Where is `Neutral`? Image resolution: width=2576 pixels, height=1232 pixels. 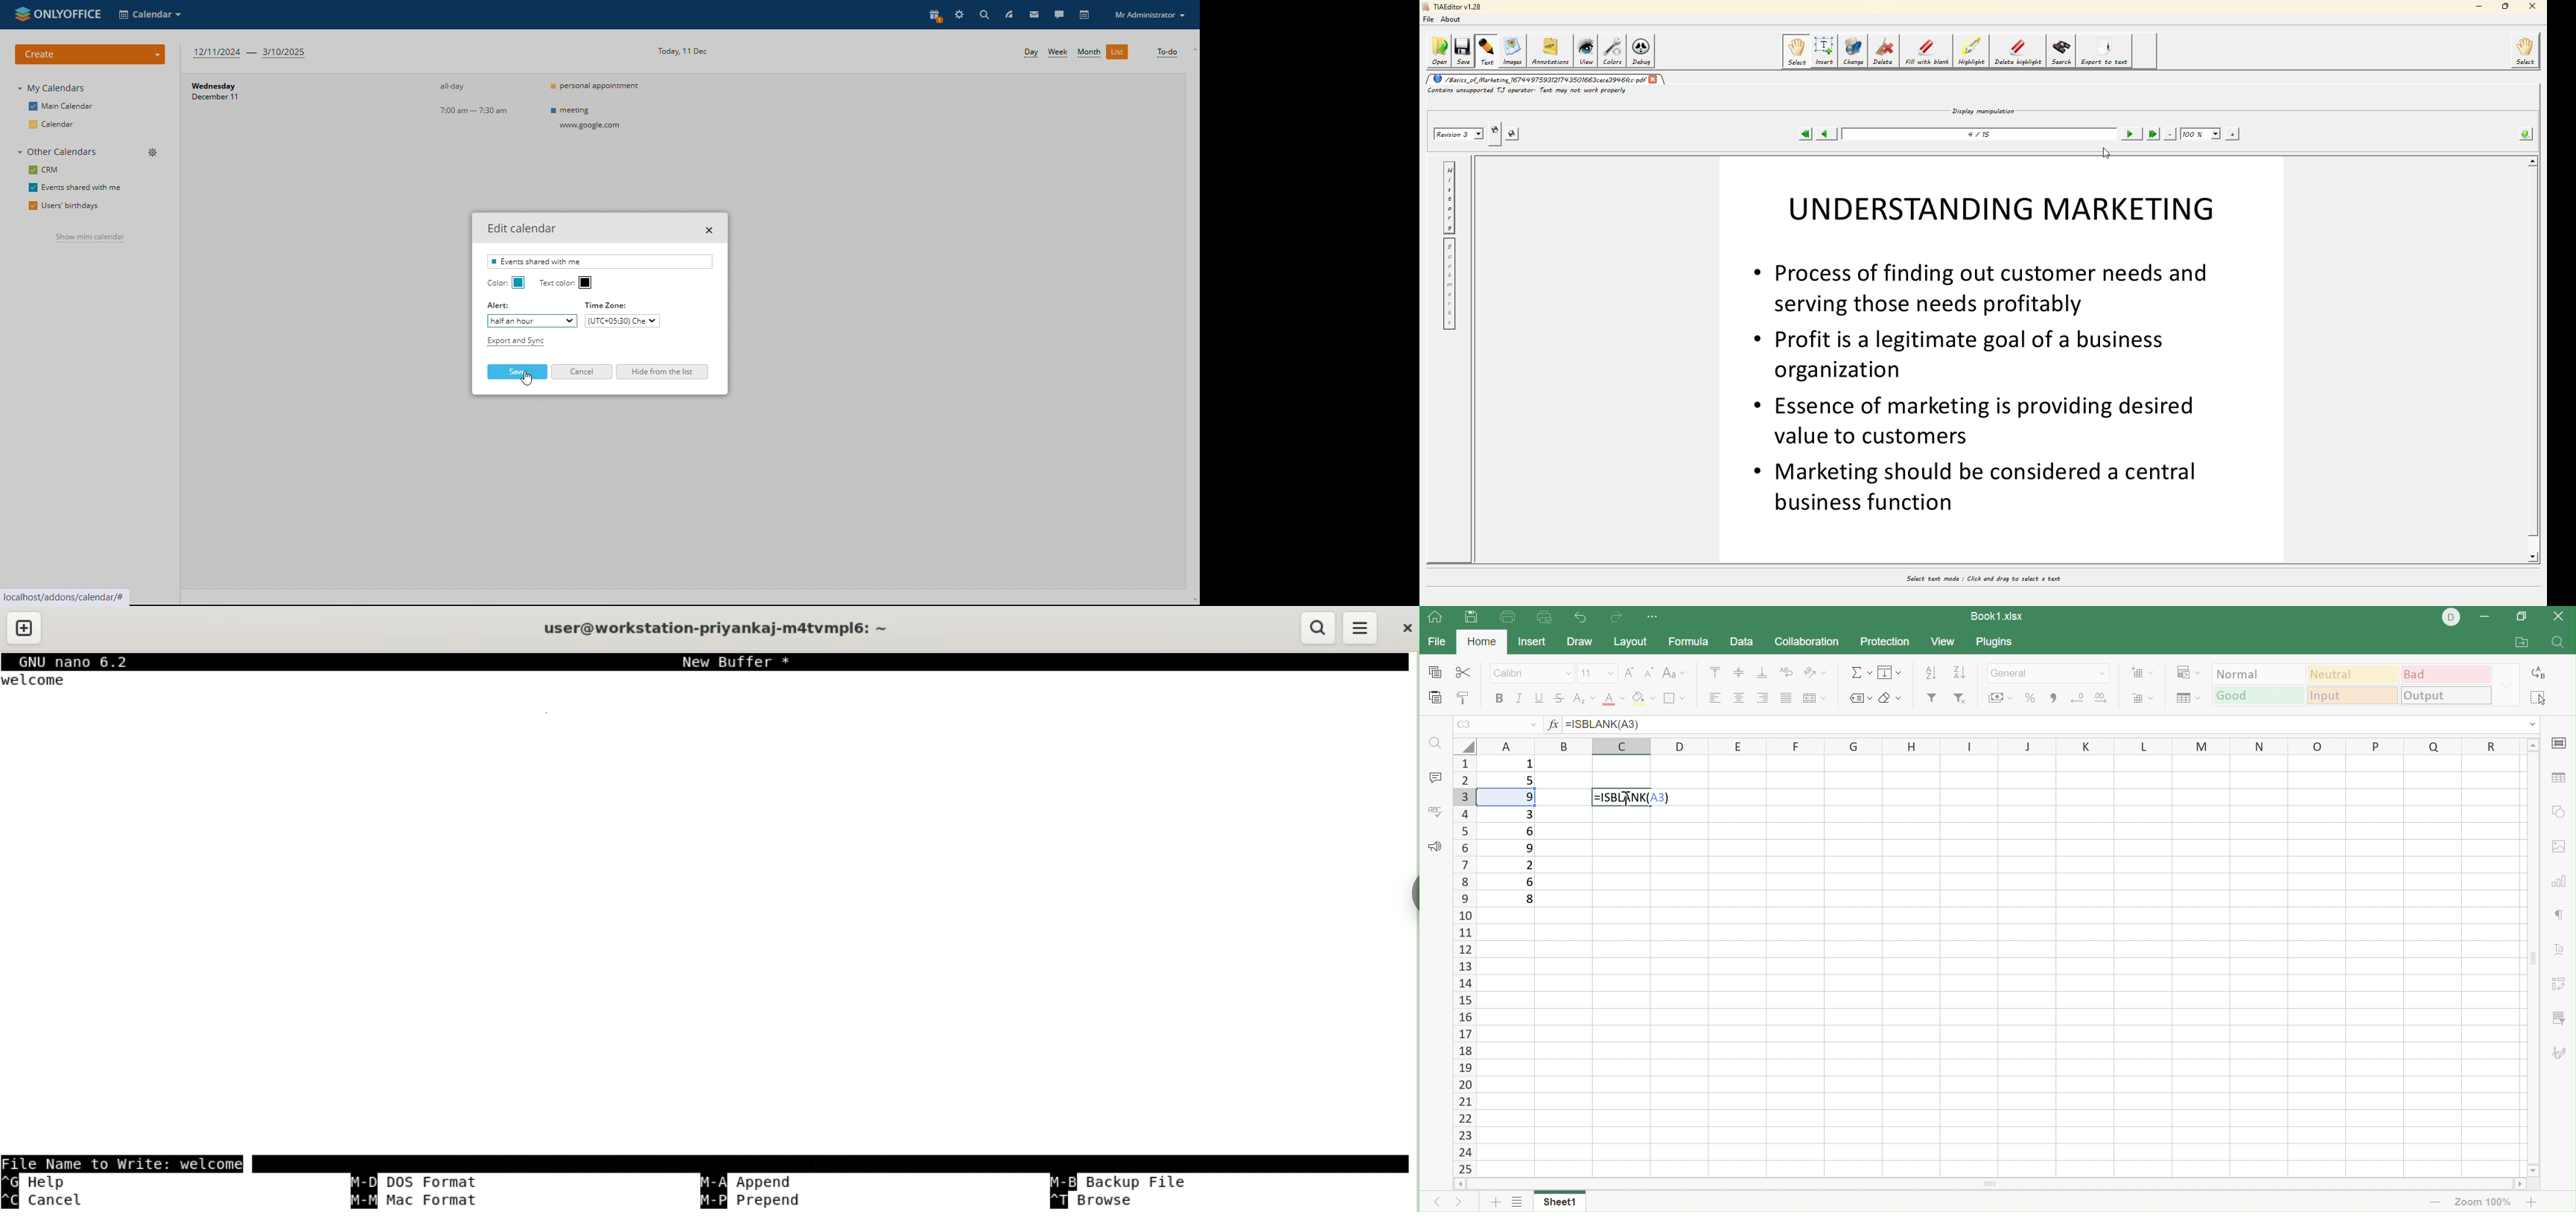 Neutral is located at coordinates (2355, 673).